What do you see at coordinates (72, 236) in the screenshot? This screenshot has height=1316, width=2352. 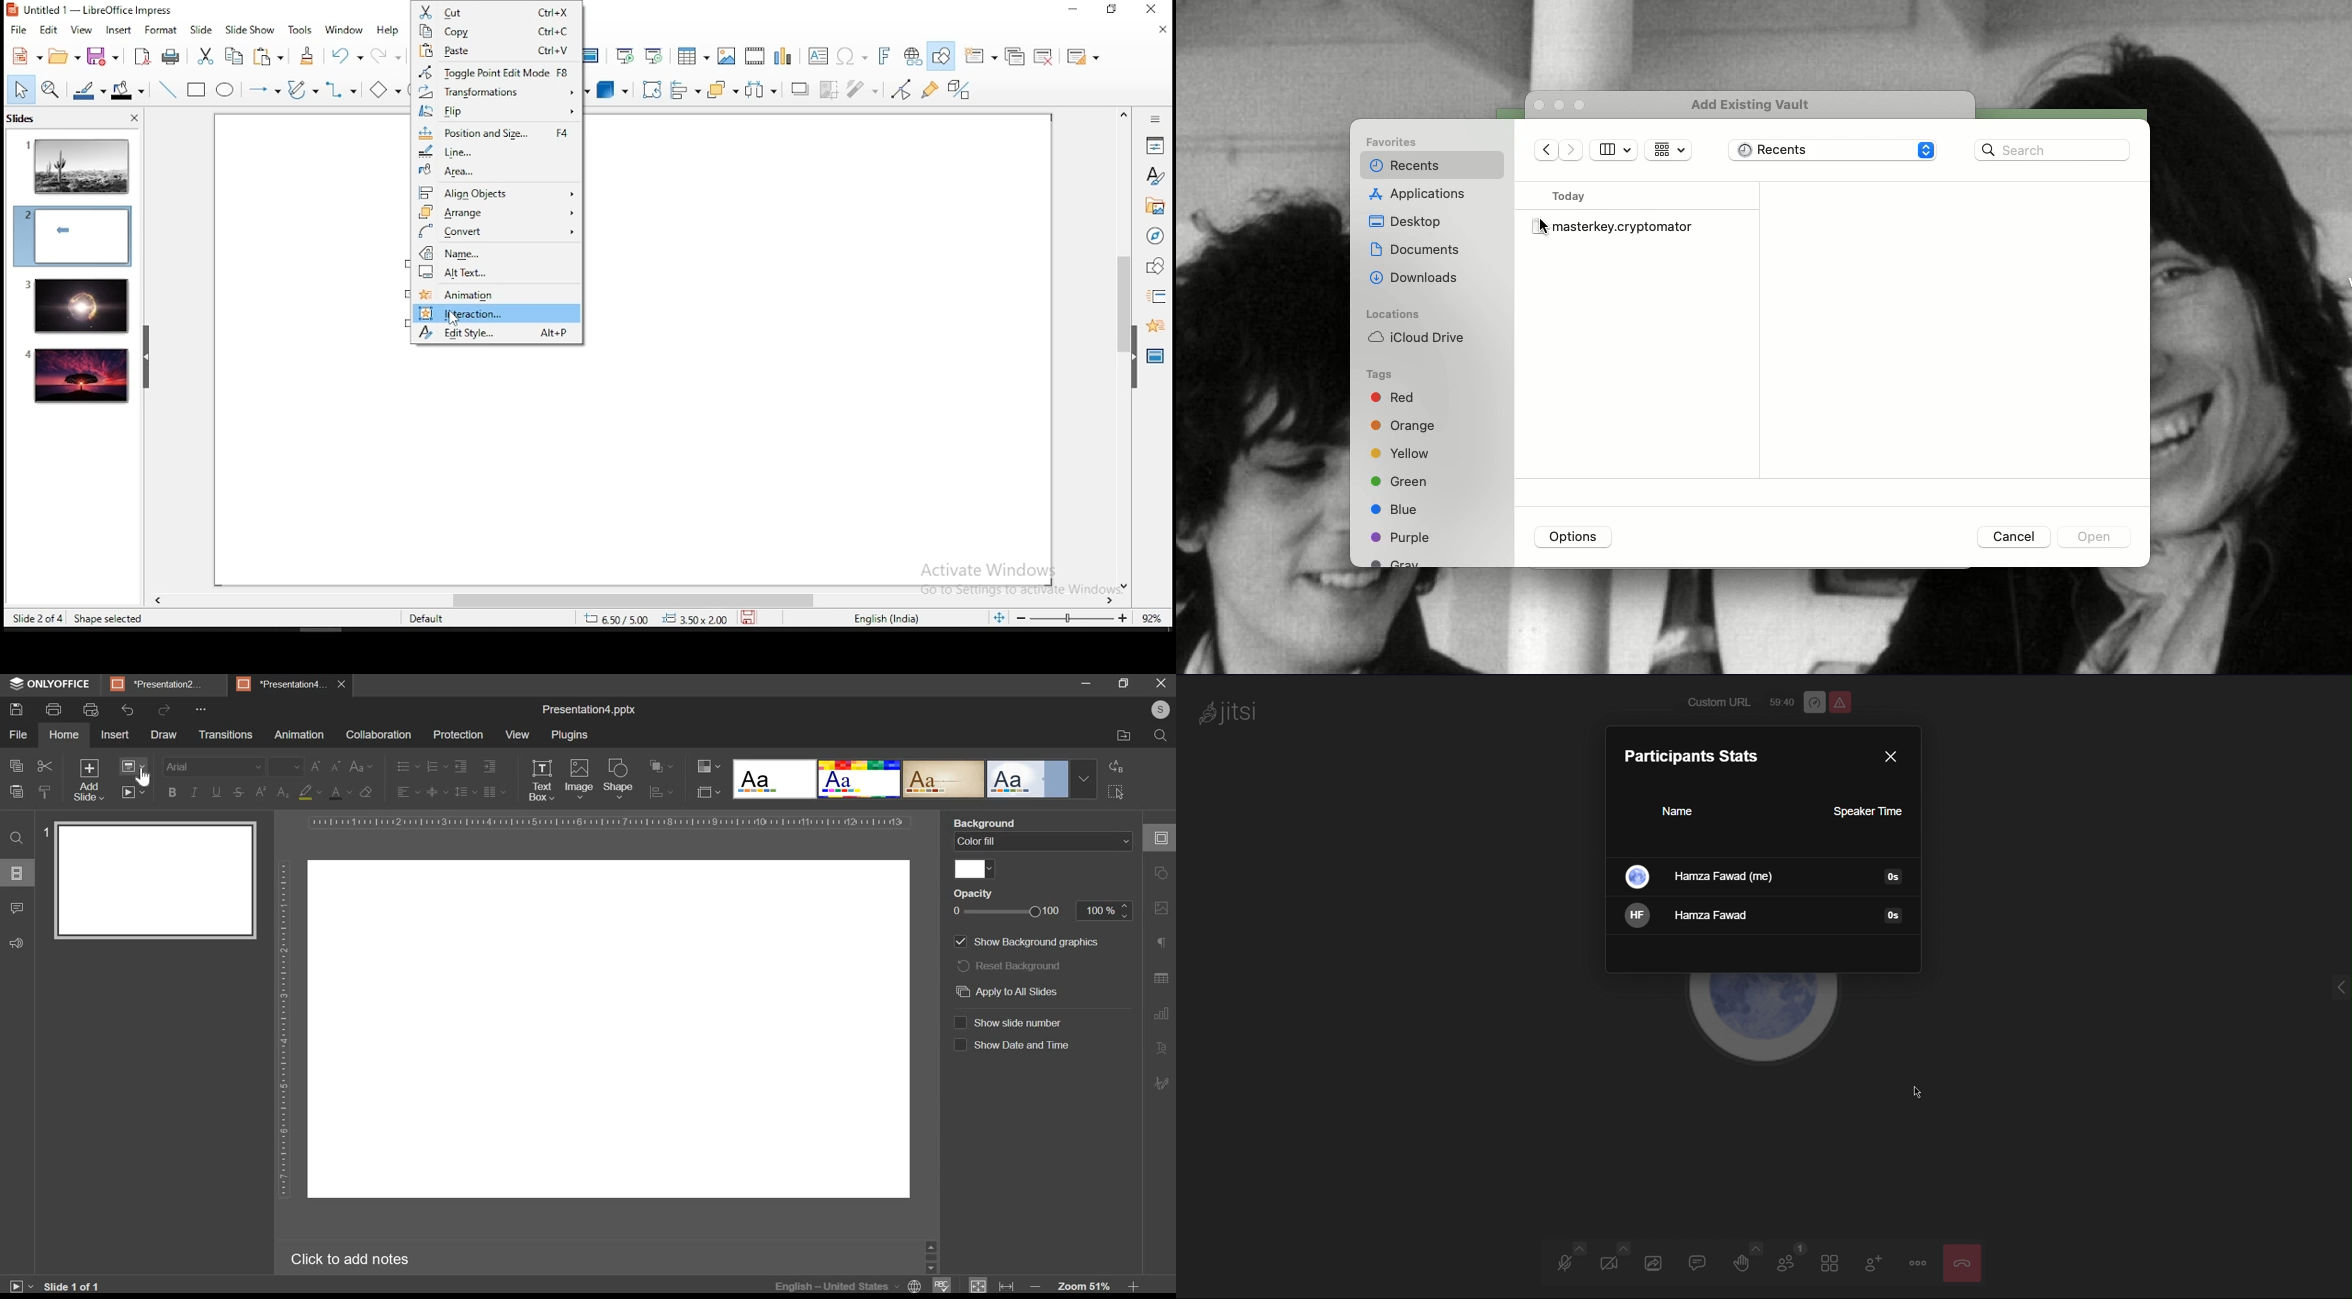 I see `slide 2` at bounding box center [72, 236].